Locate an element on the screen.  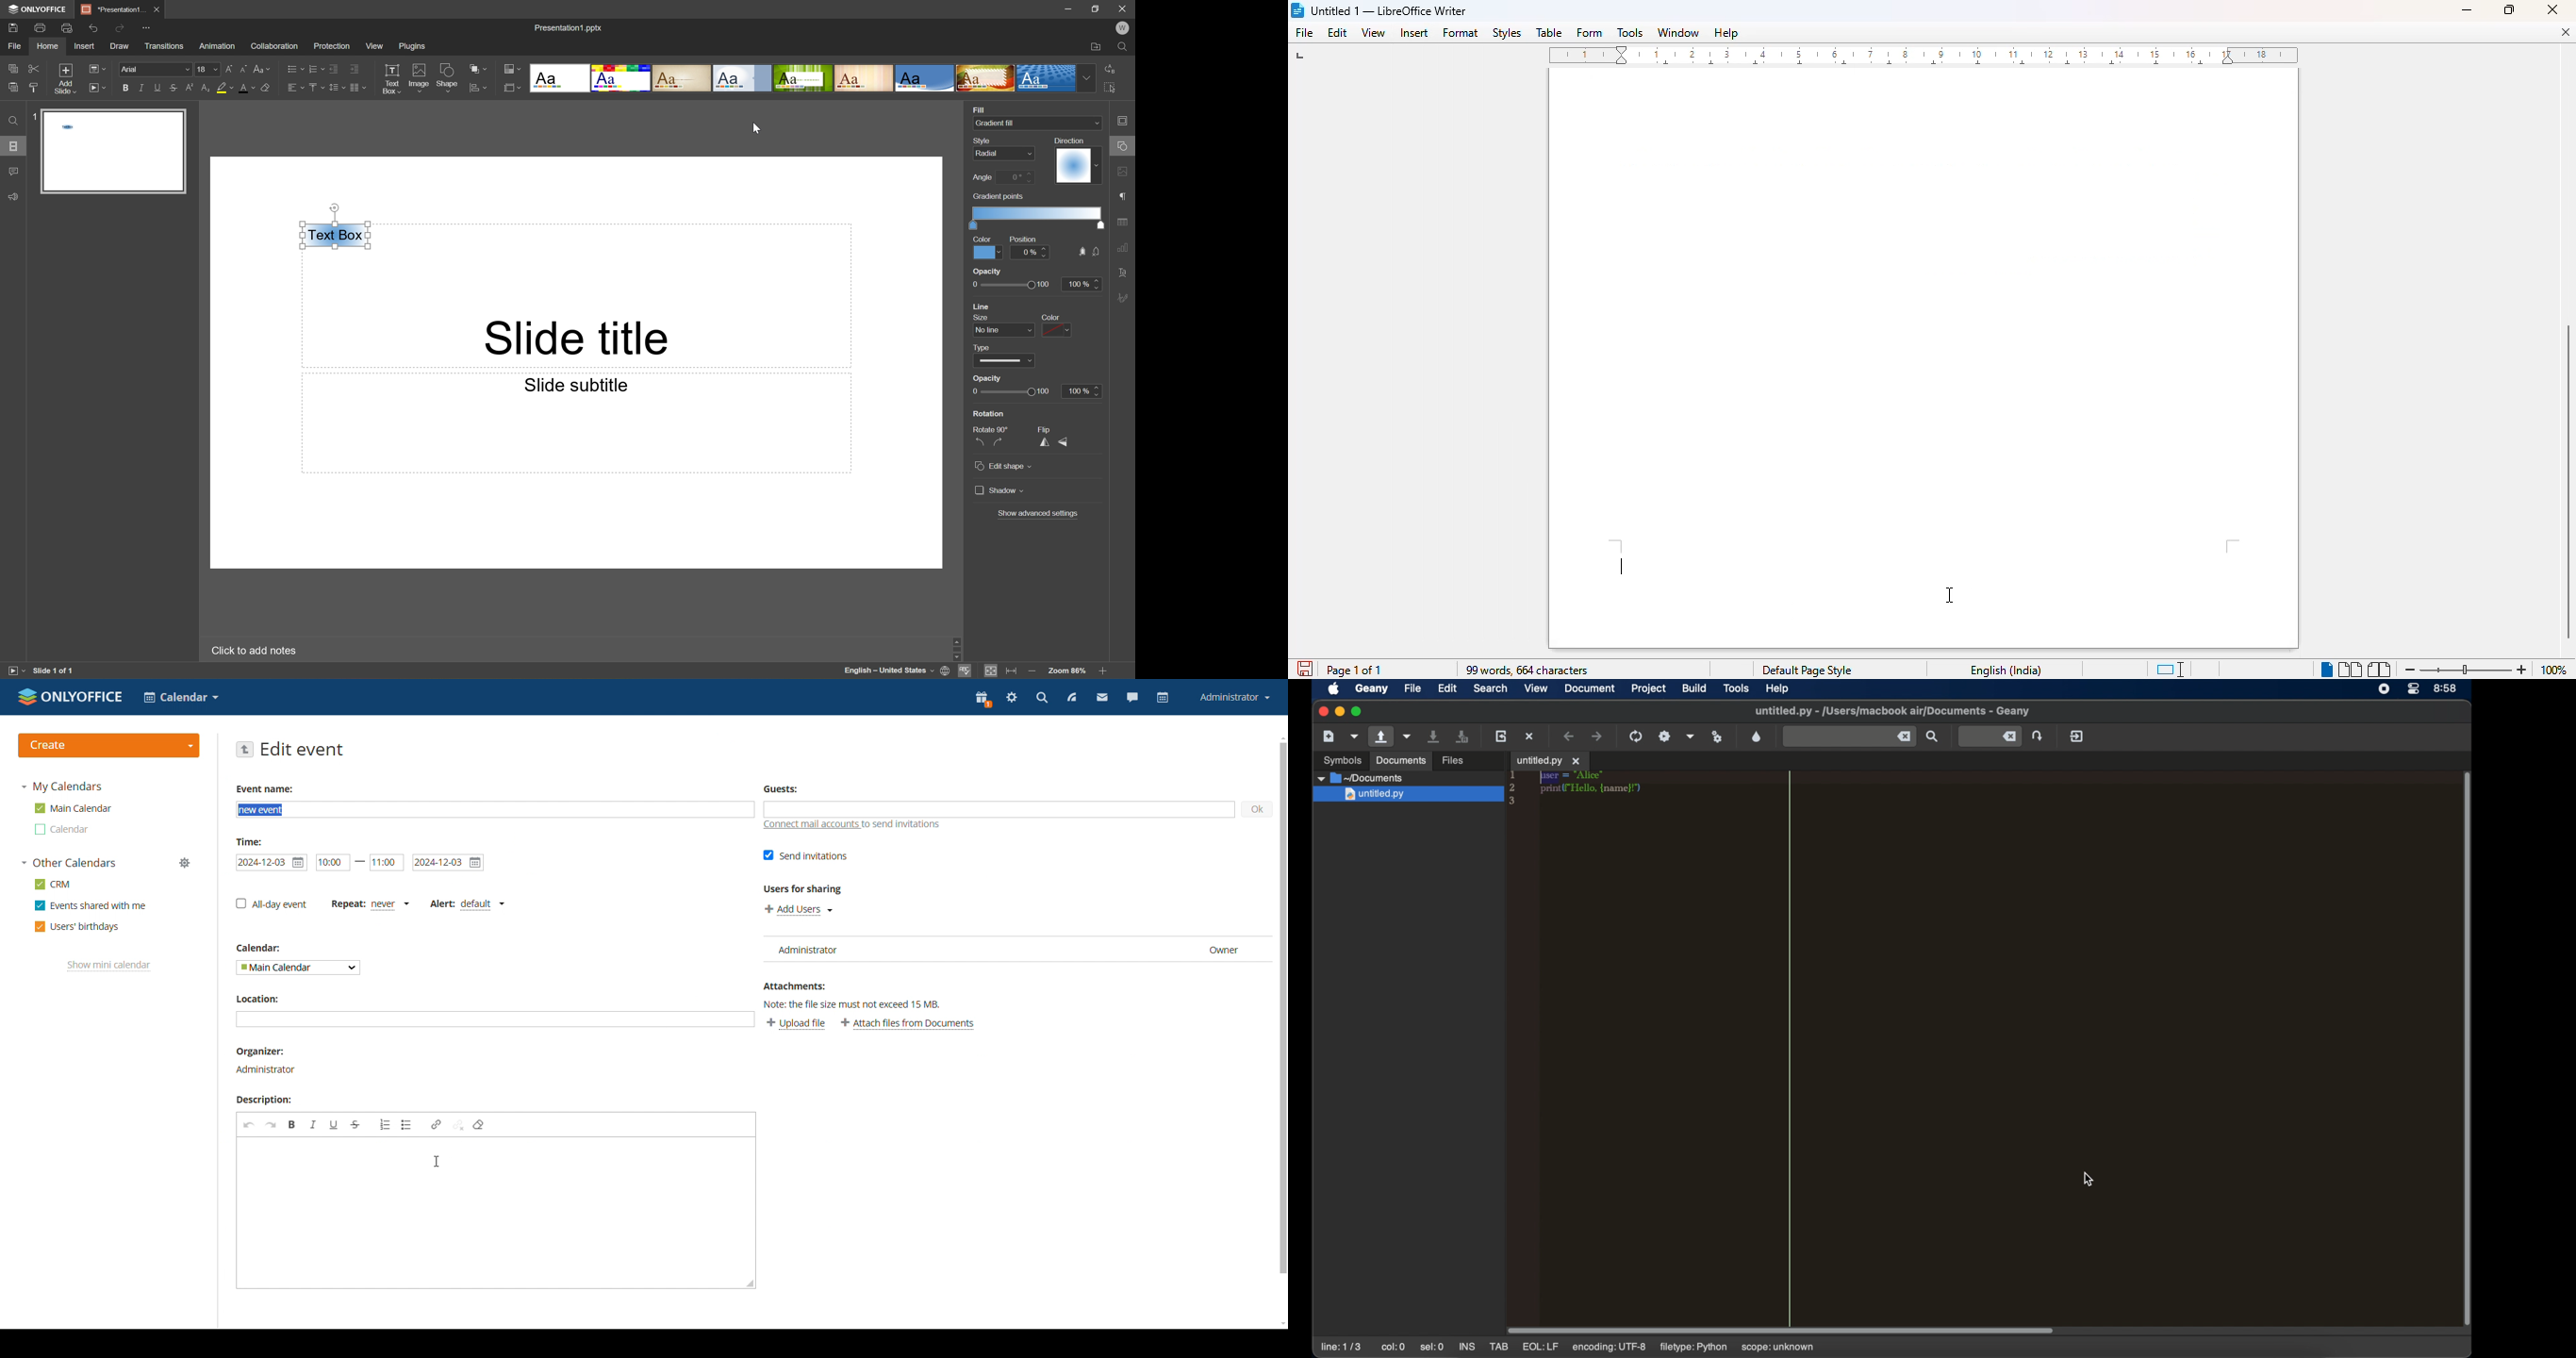
ONLYOFFICE is located at coordinates (38, 10).